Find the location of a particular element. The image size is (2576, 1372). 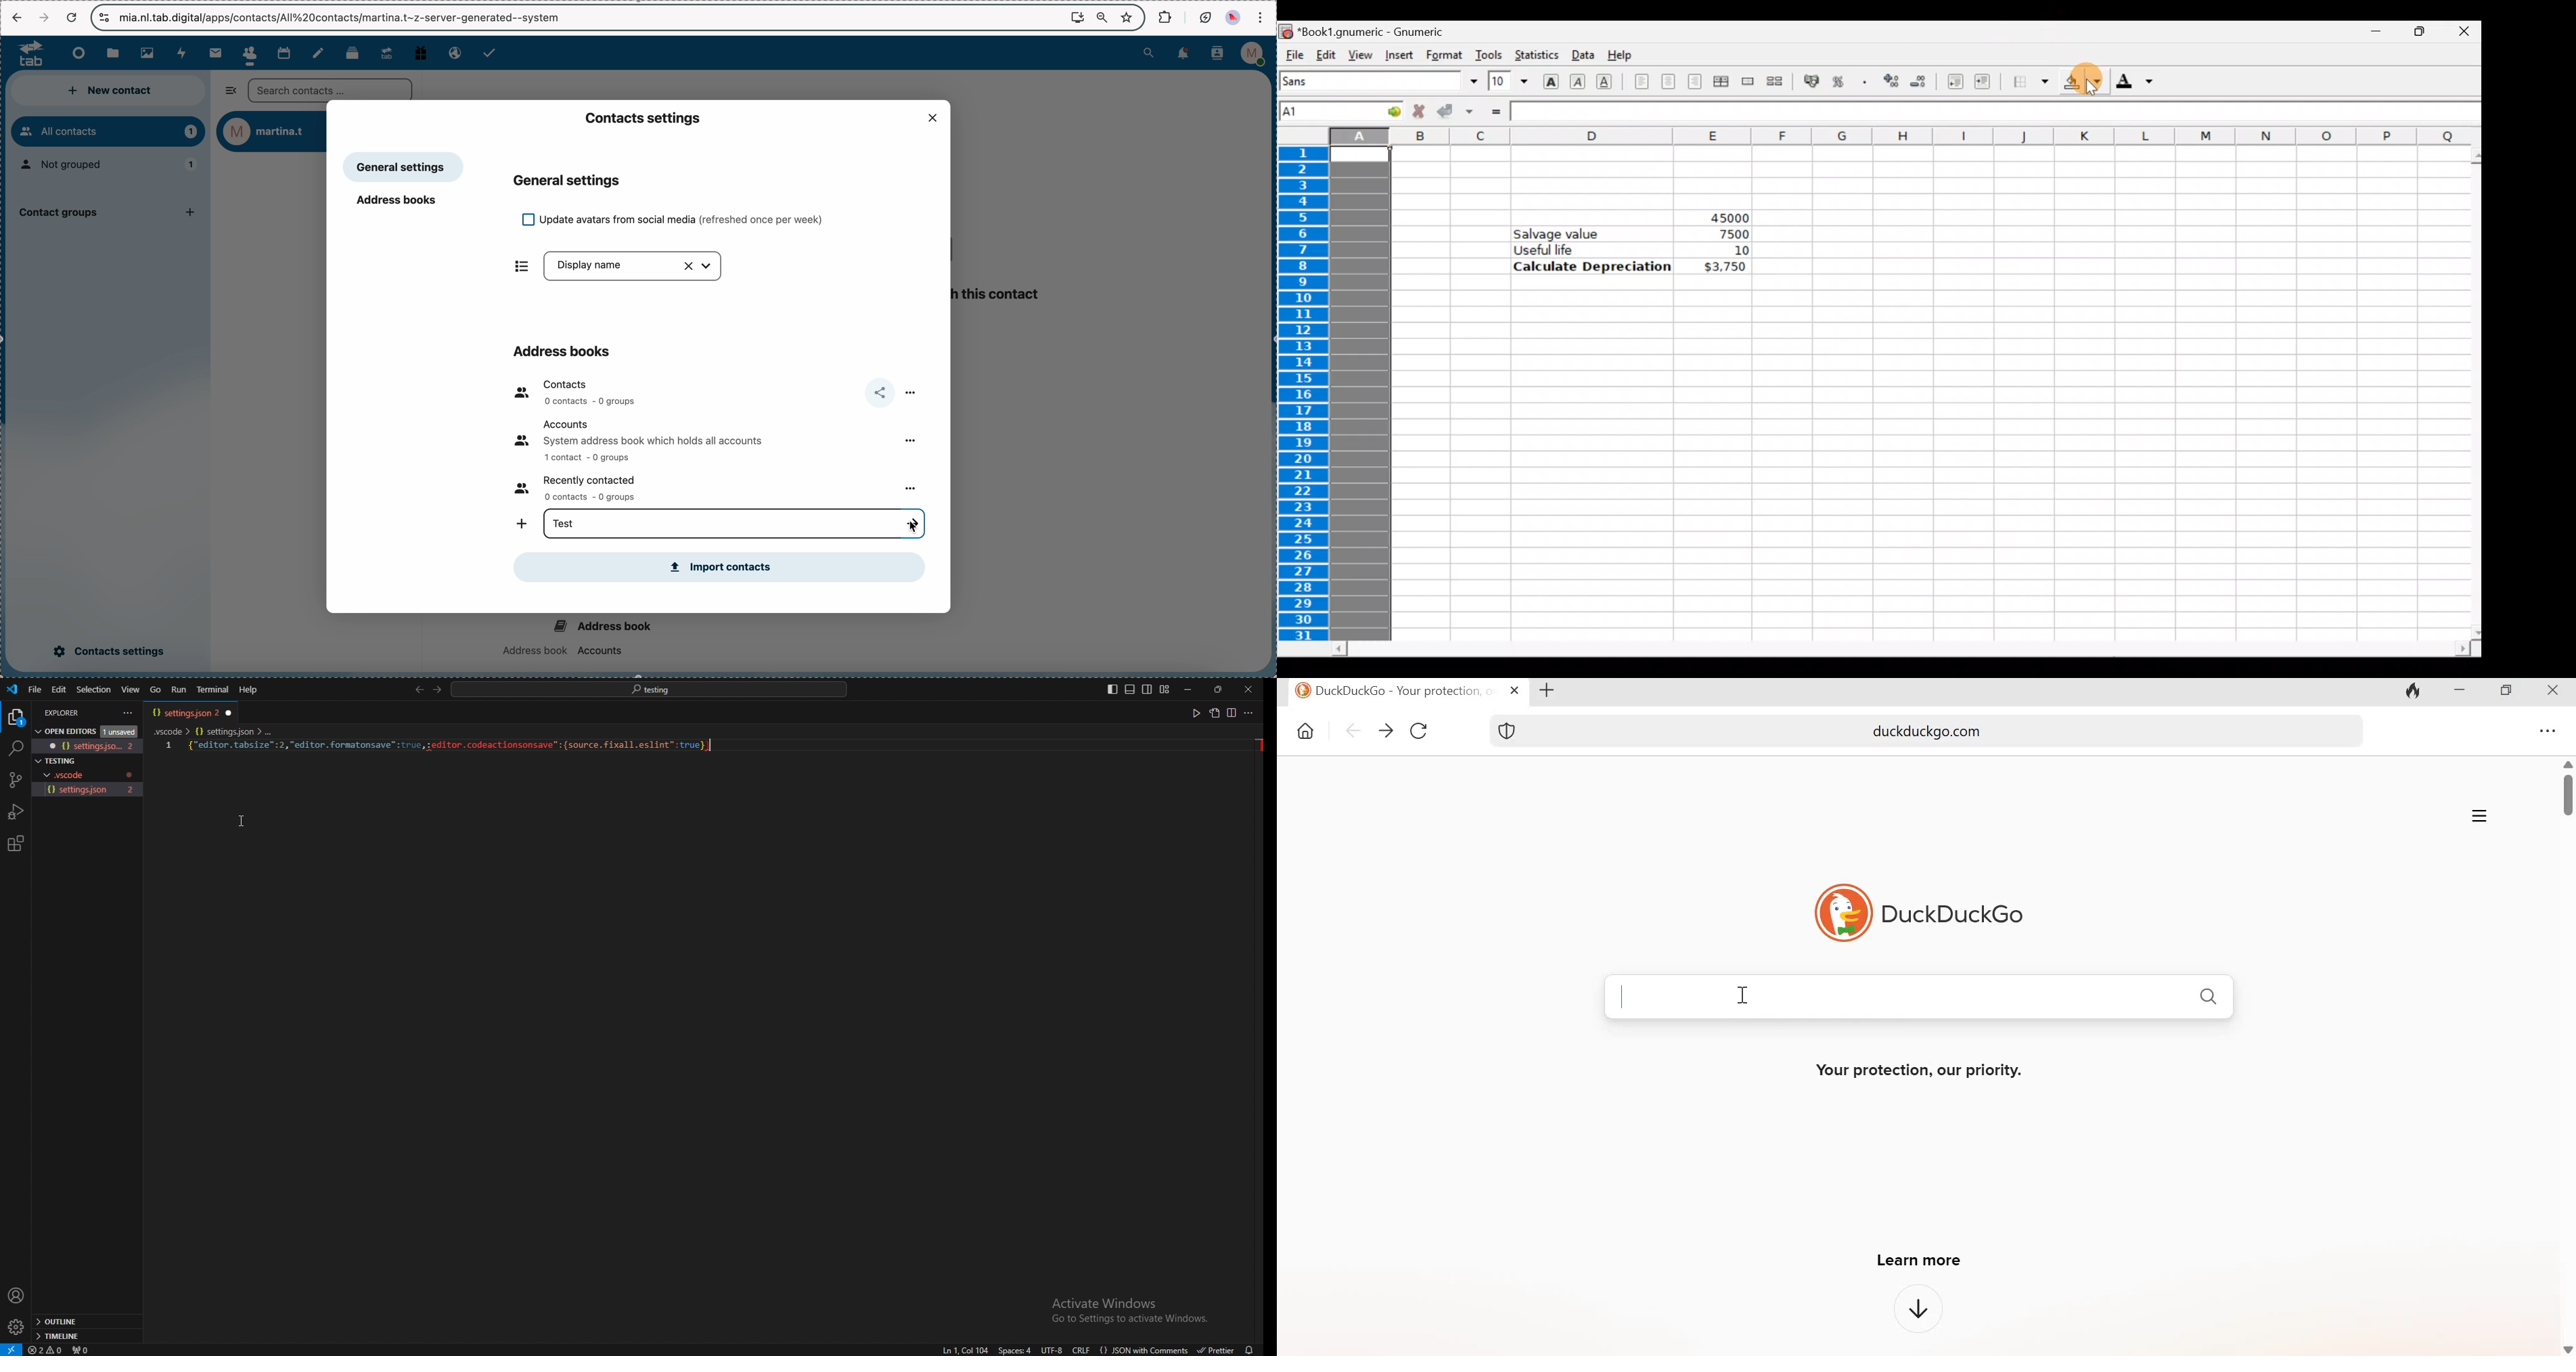

Underline is located at coordinates (1610, 82).